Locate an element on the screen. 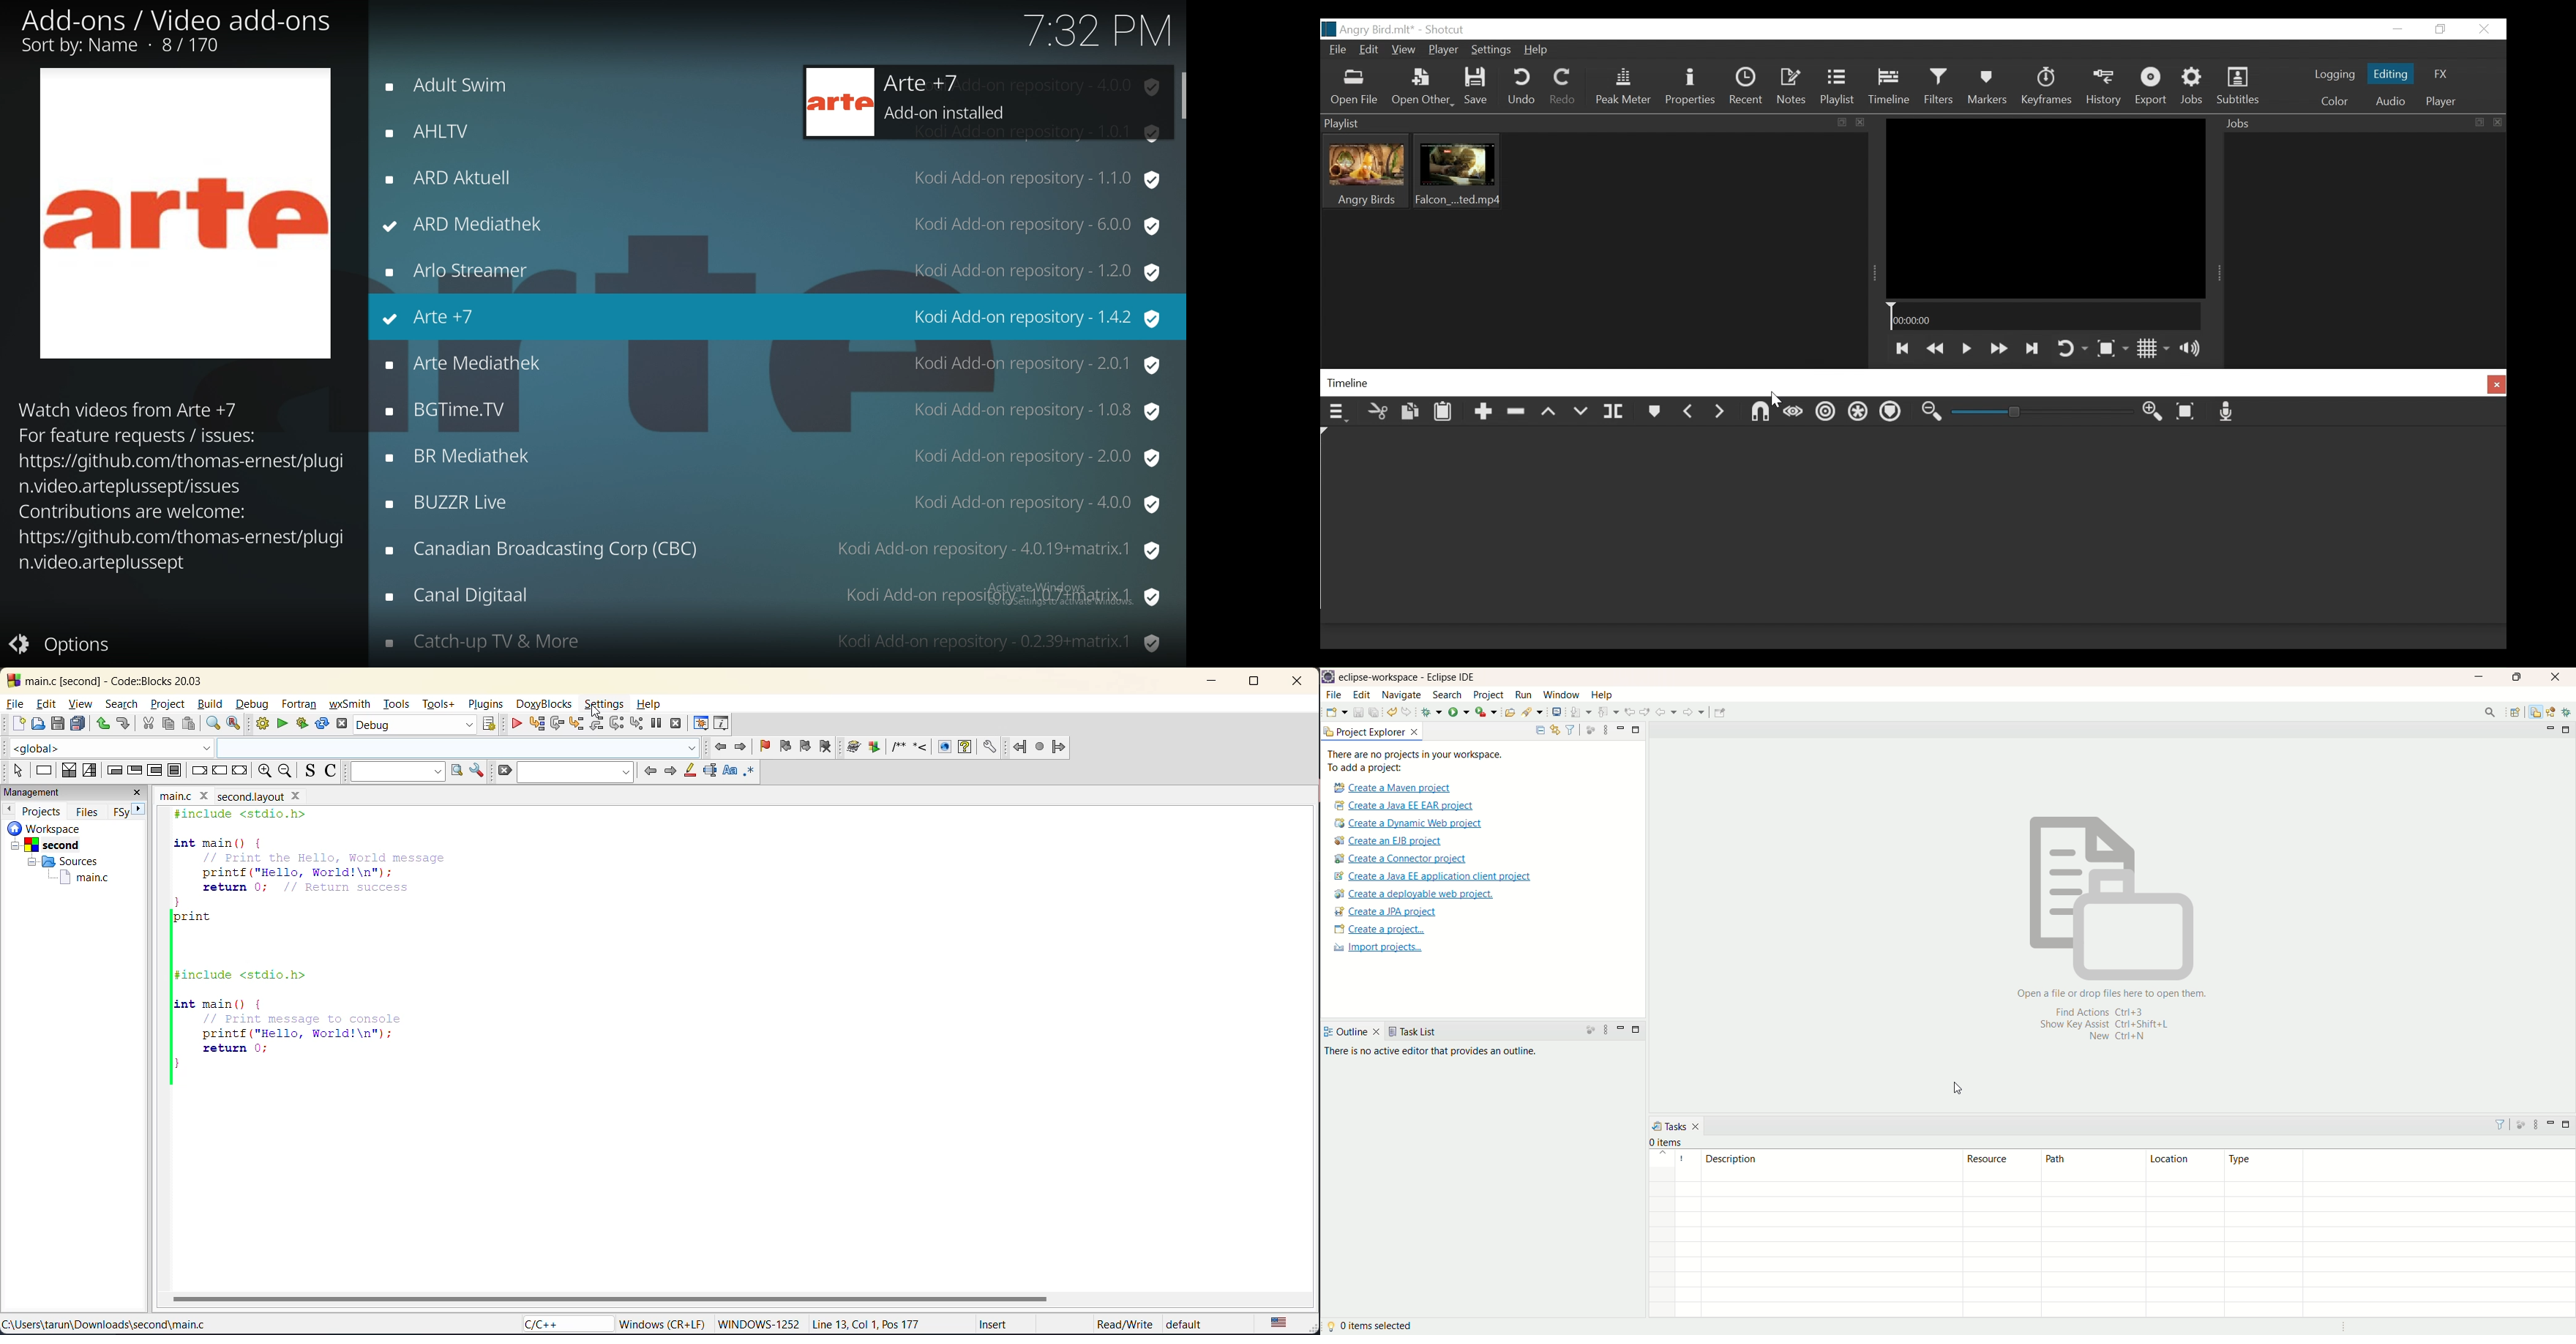 This screenshot has width=2576, height=1344. Shotcut is located at coordinates (1443, 29).